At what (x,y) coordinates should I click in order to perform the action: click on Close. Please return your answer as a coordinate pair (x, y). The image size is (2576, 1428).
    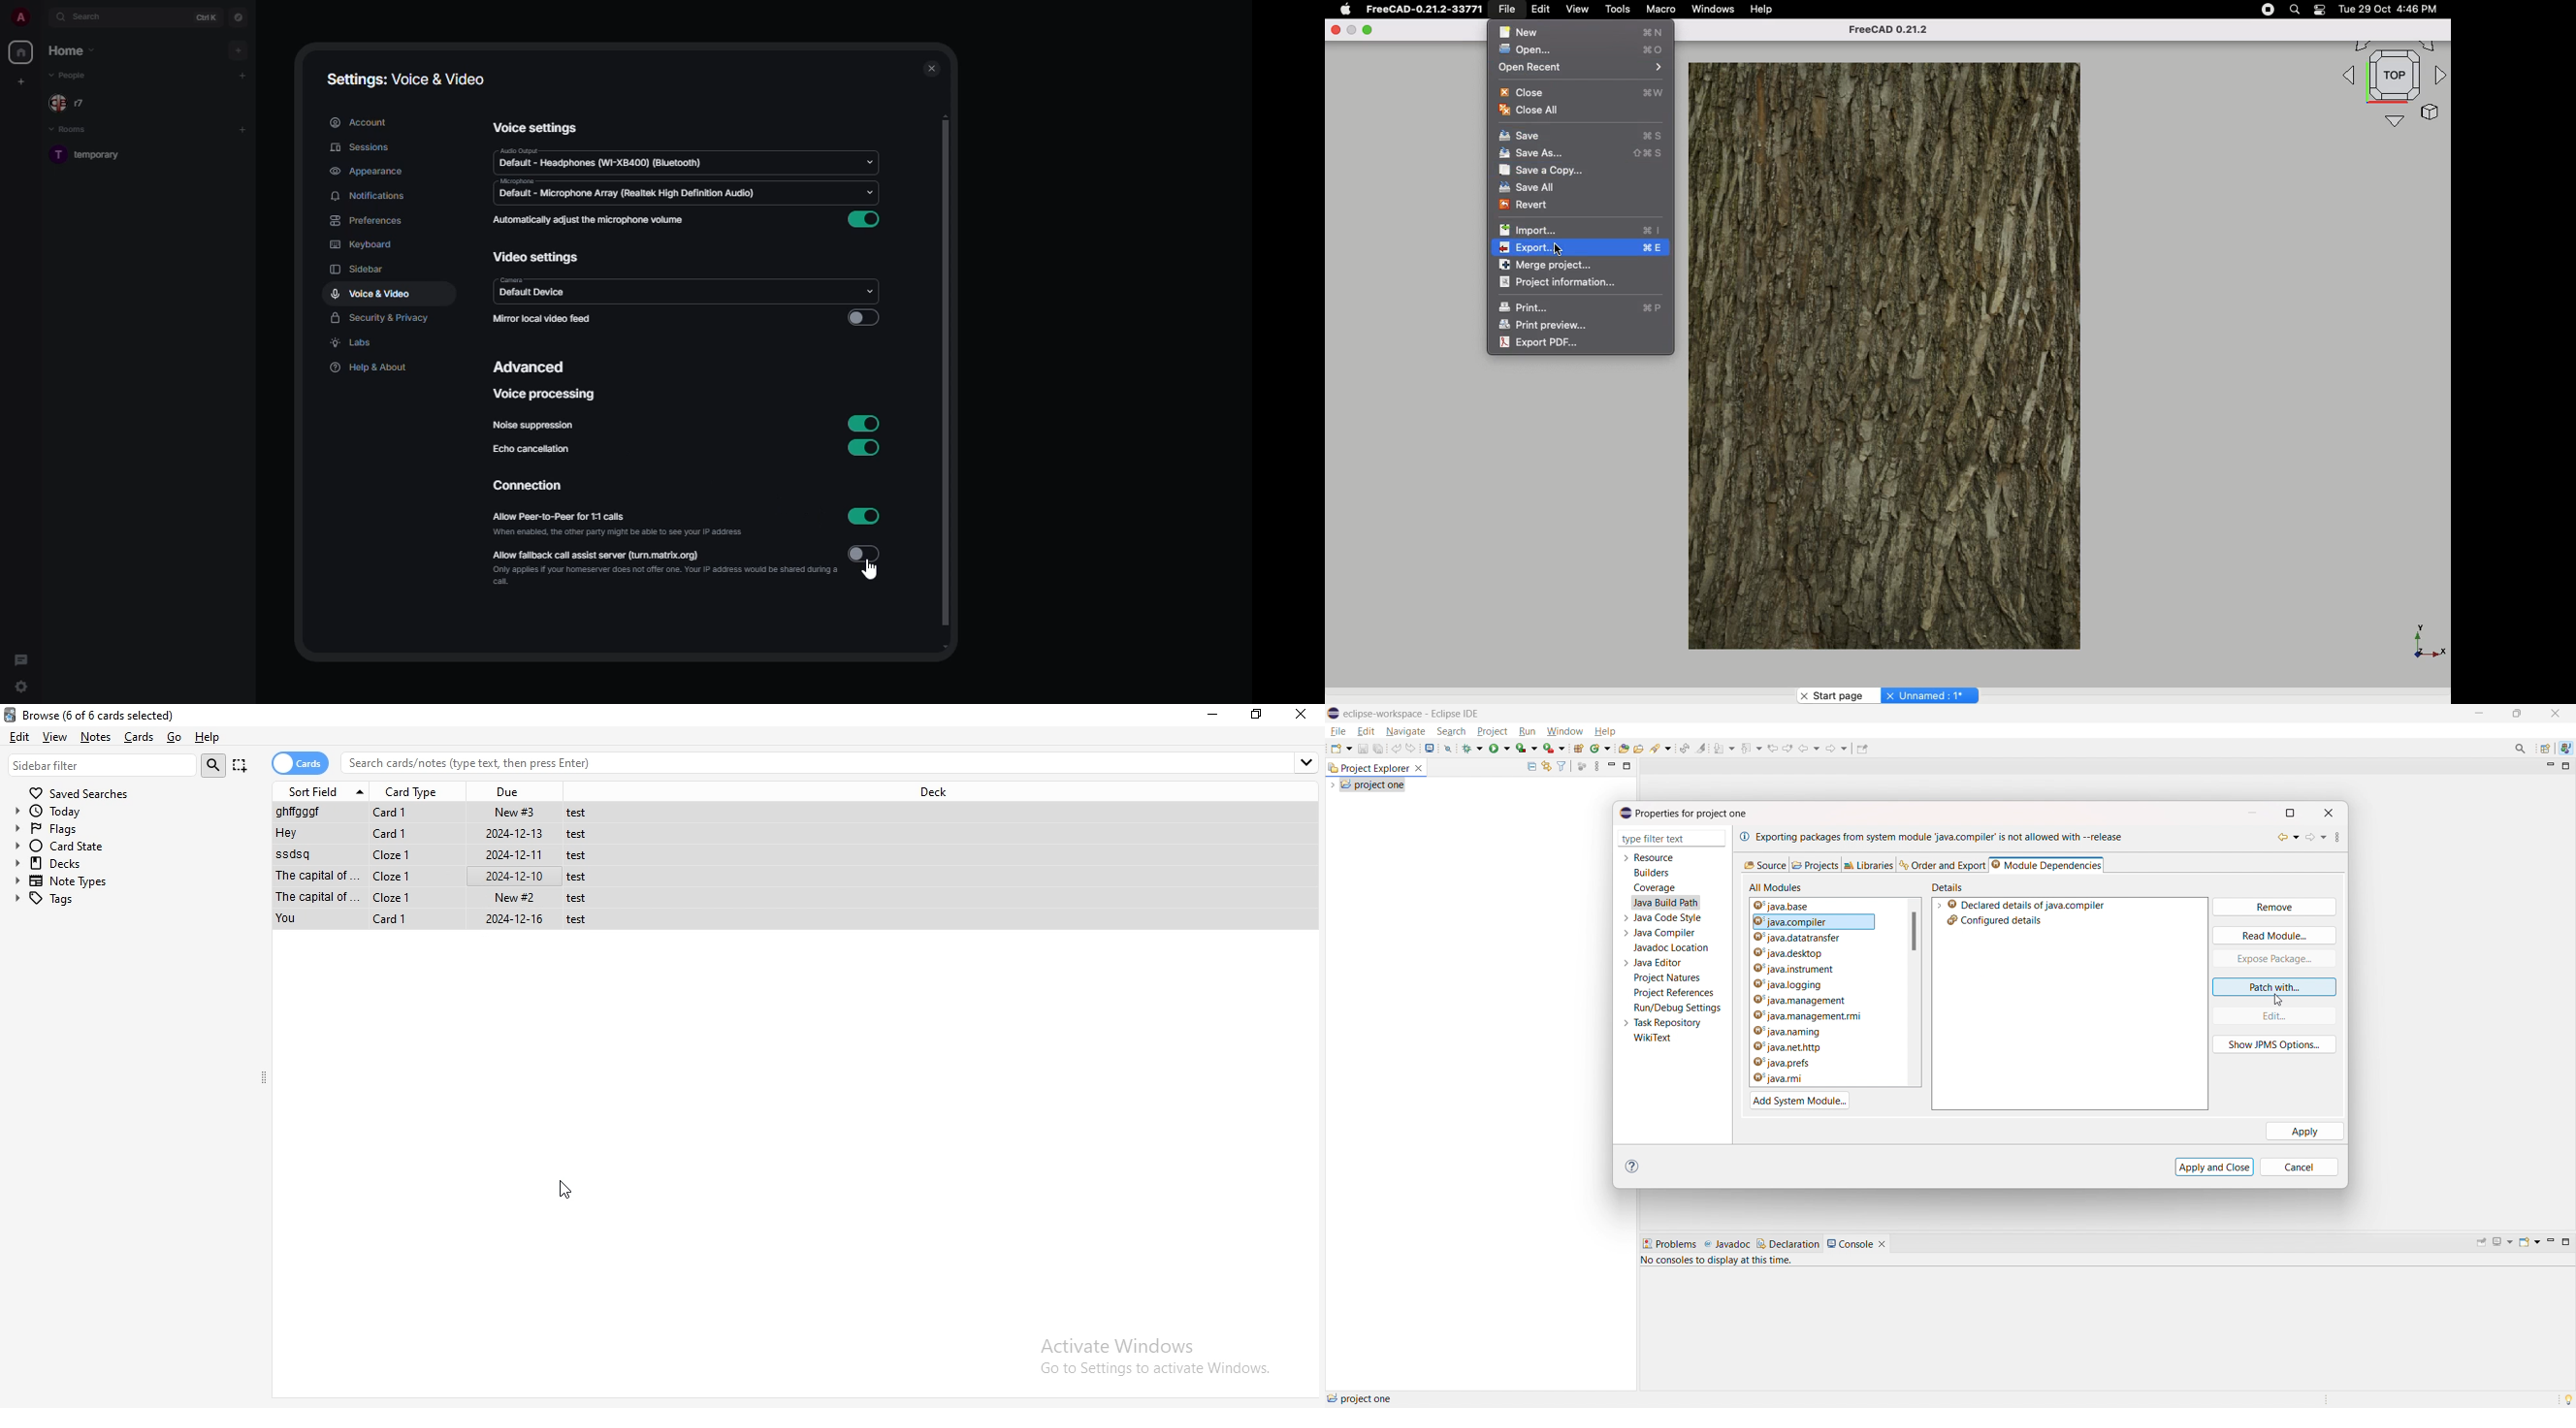
    Looking at the image, I should click on (1585, 94).